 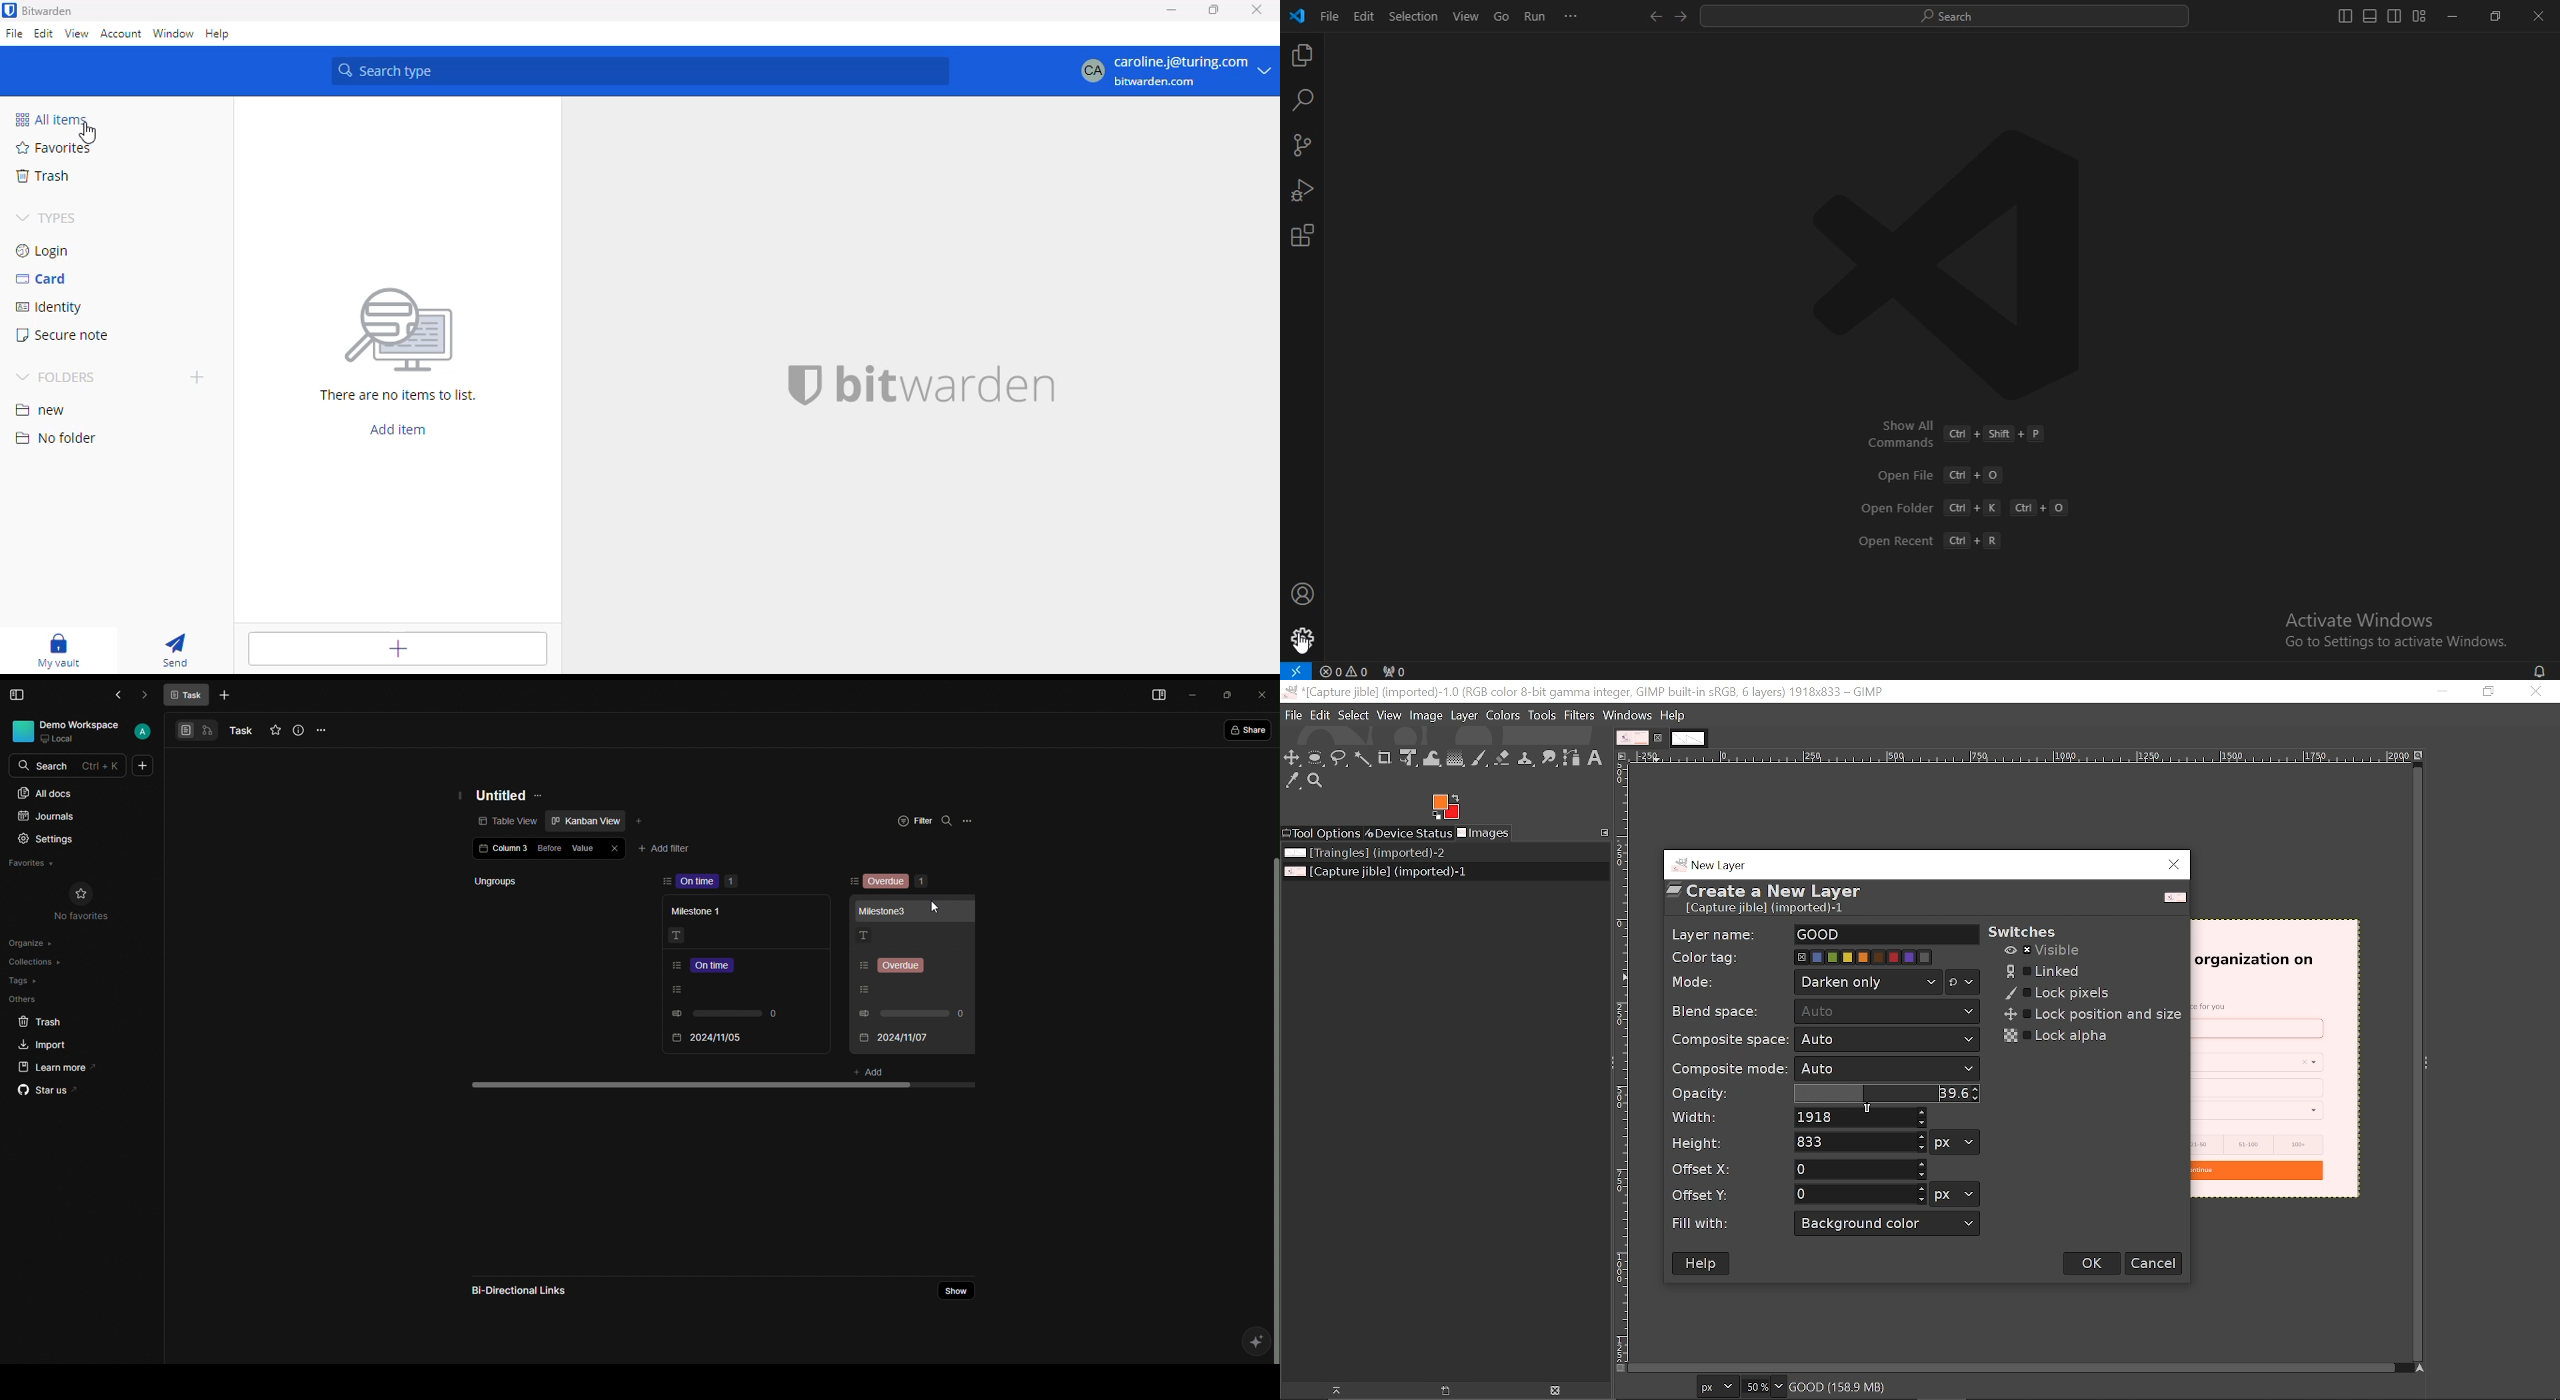 I want to click on edit, so click(x=1364, y=15).